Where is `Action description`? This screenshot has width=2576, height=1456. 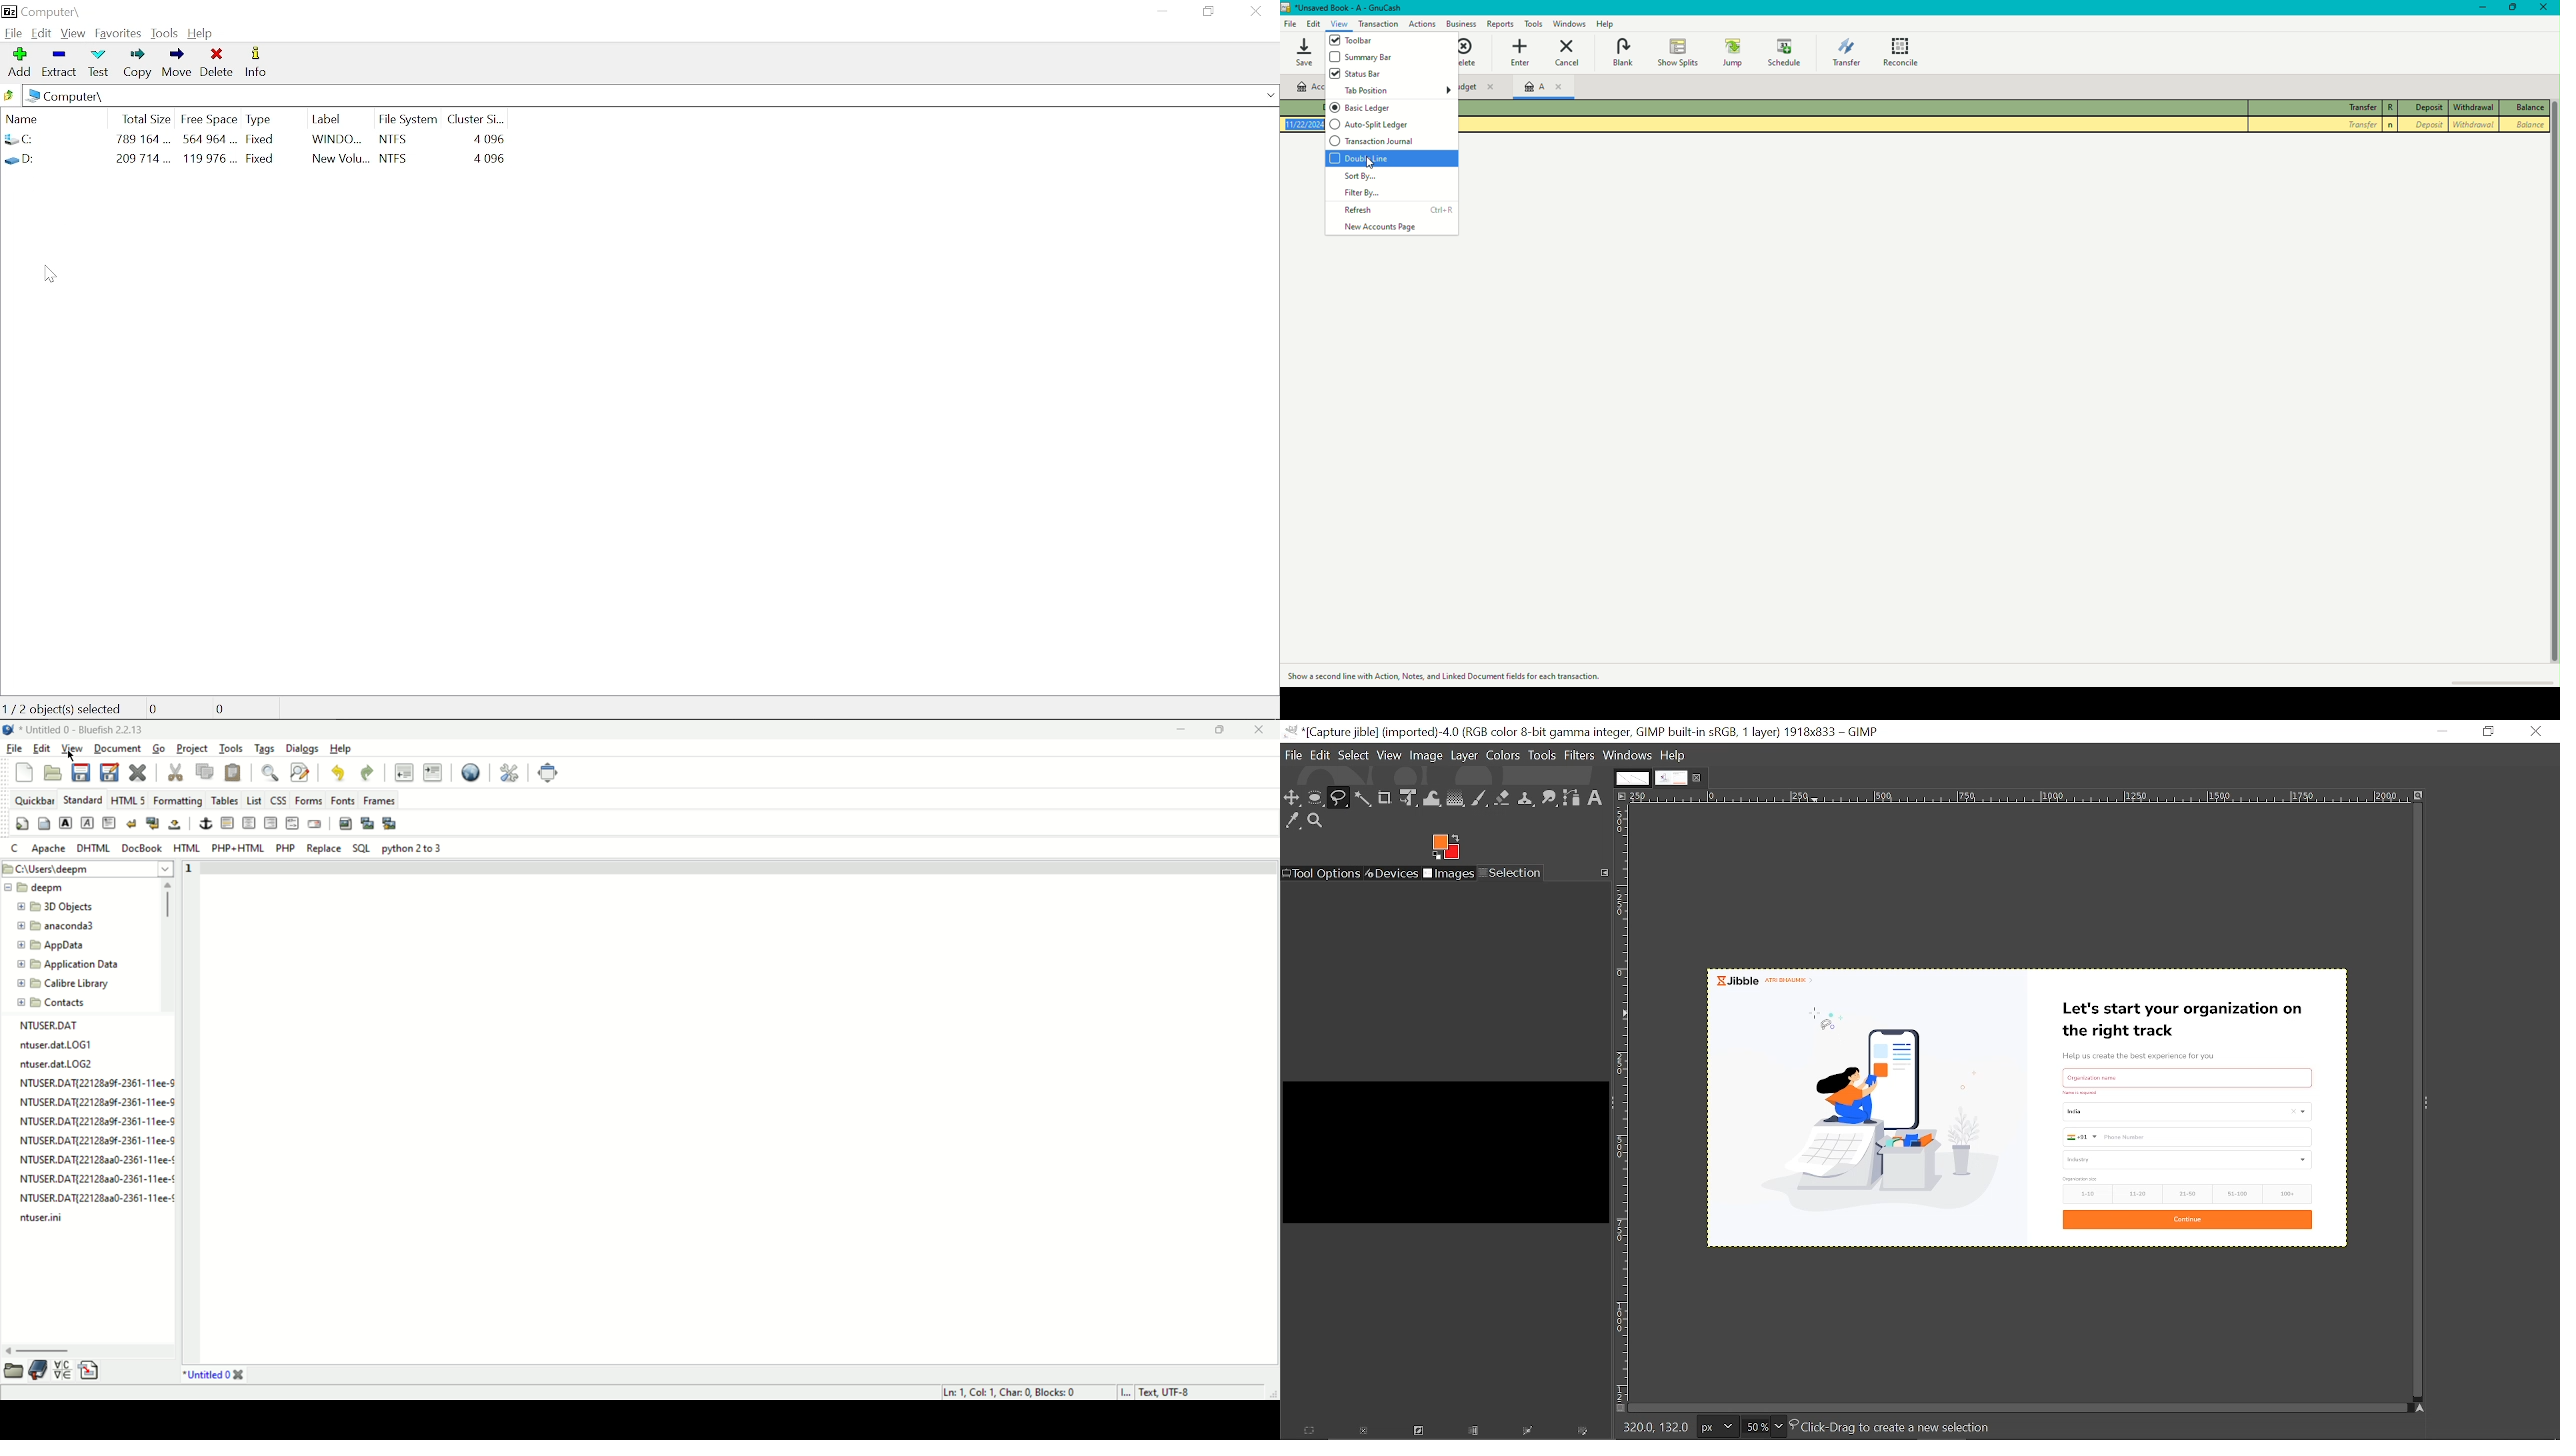 Action description is located at coordinates (1454, 675).